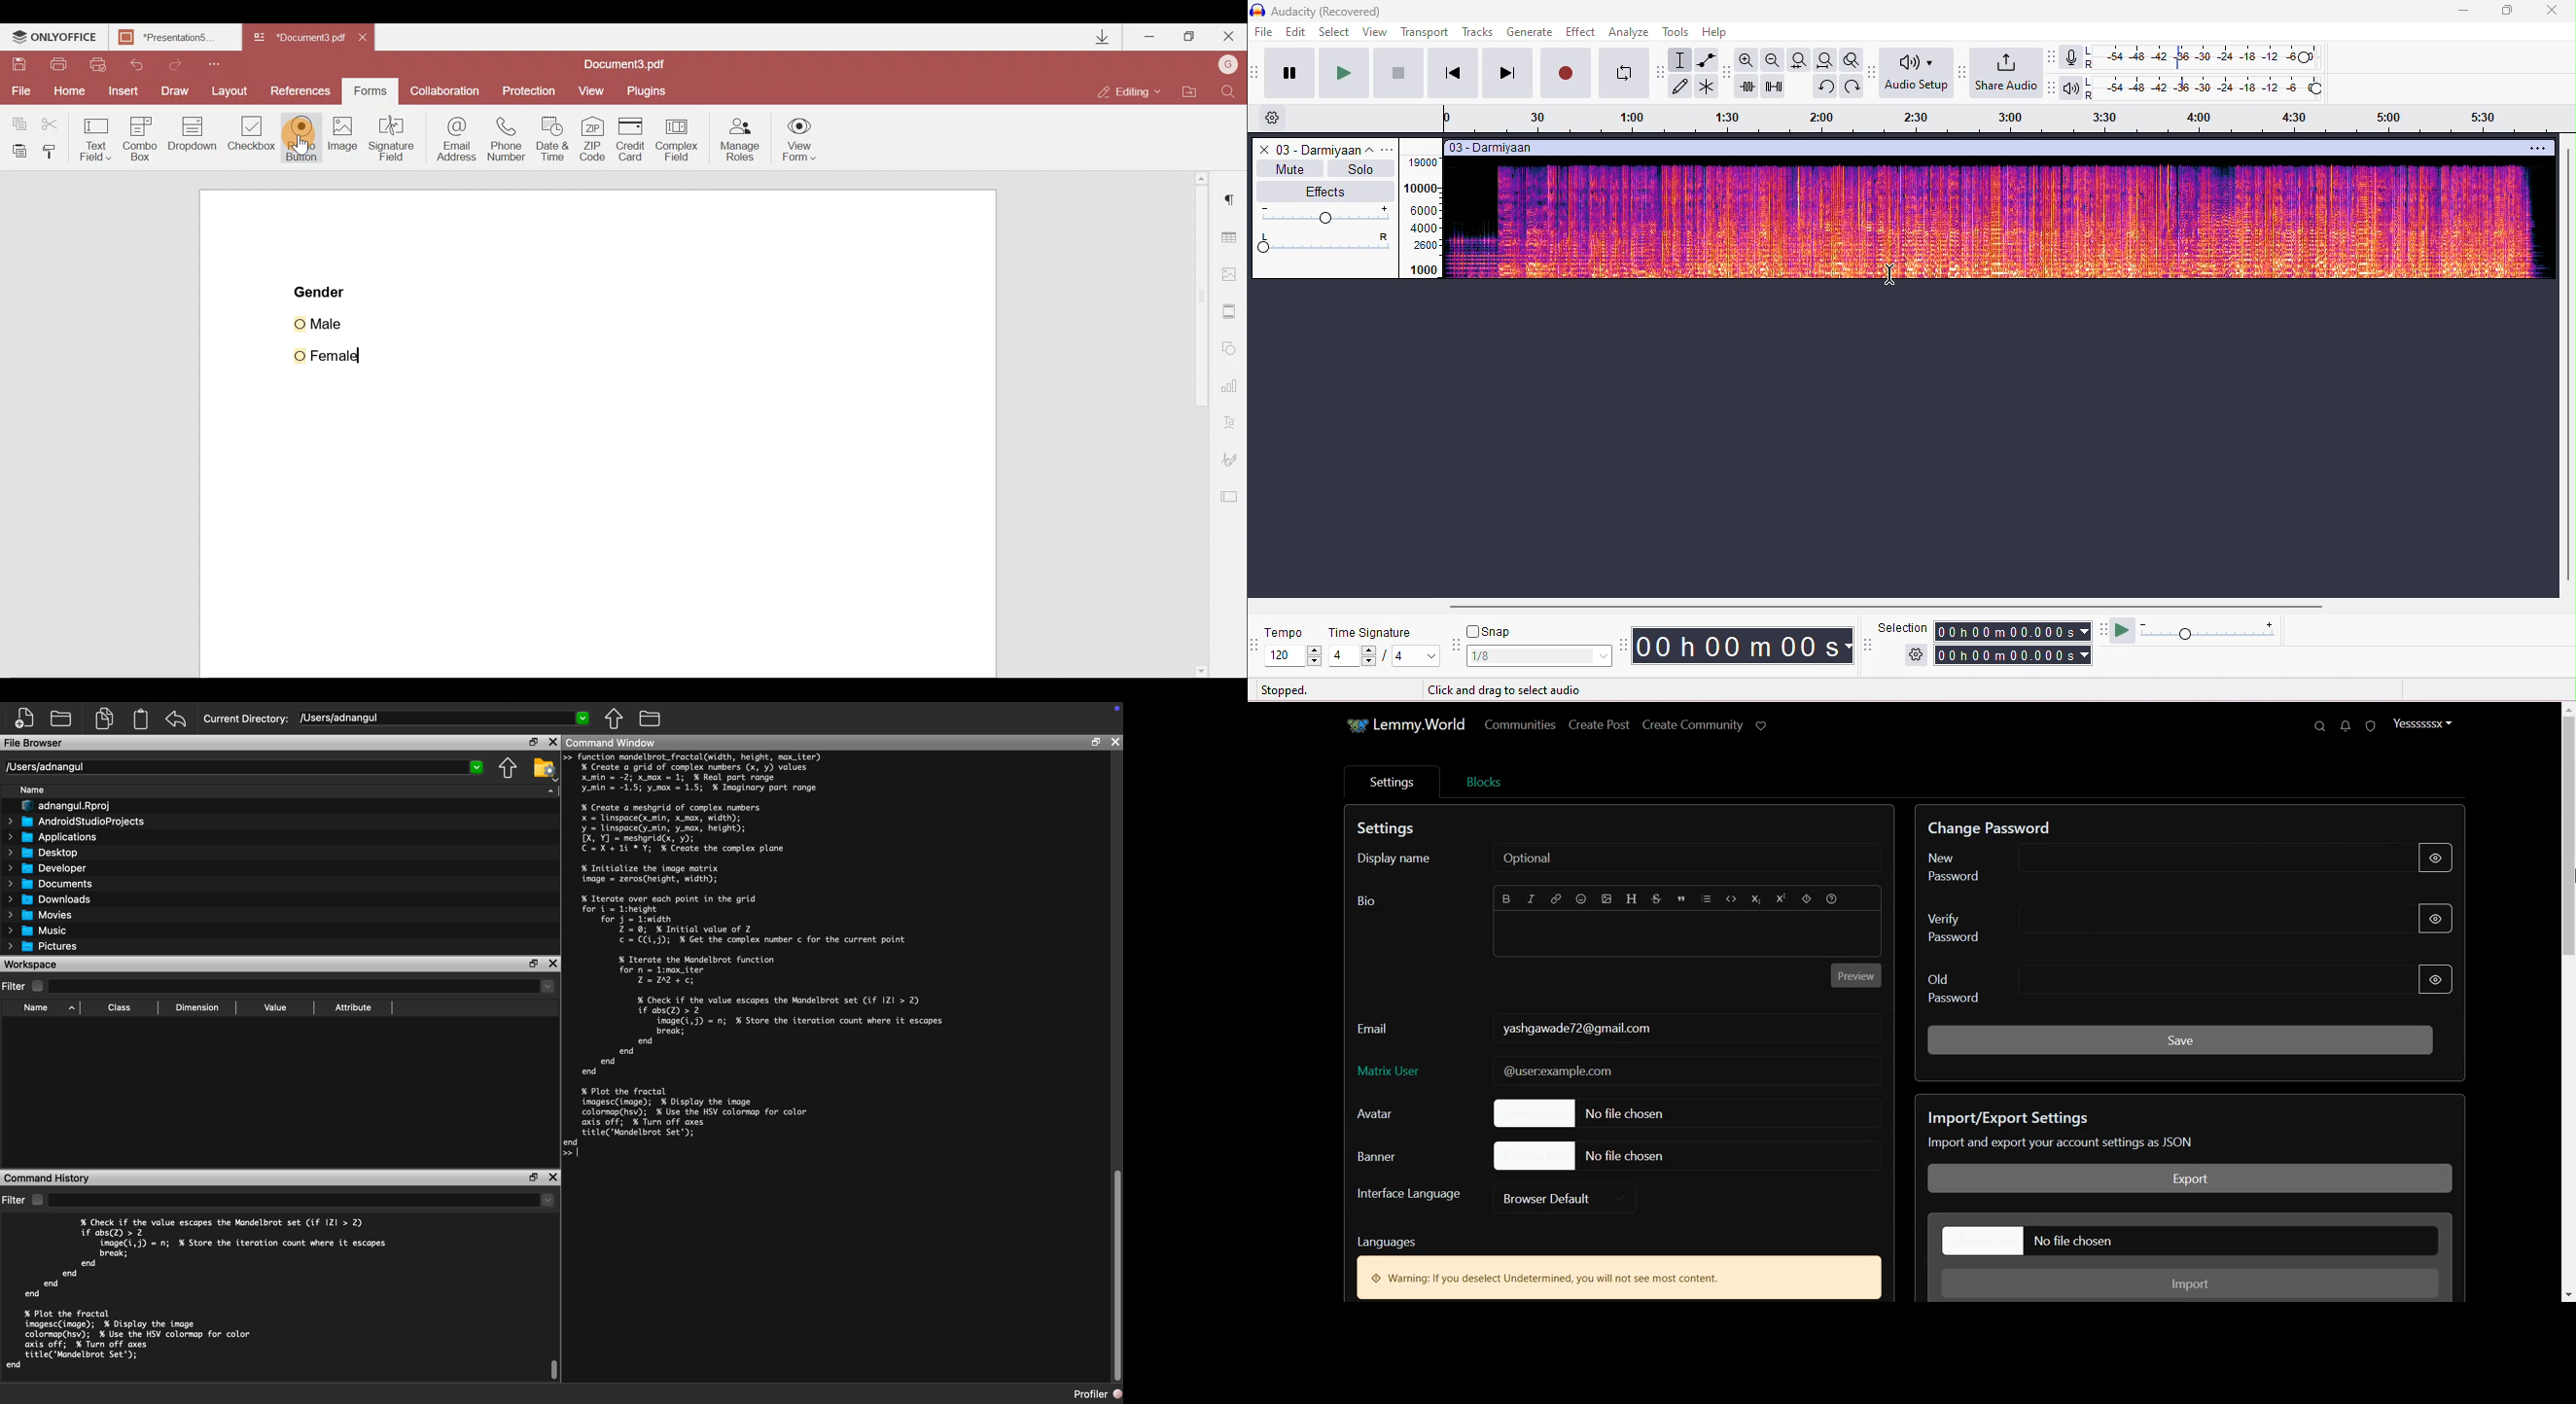 The height and width of the screenshot is (1428, 2576). Describe the element at coordinates (681, 137) in the screenshot. I see `Complex field` at that location.